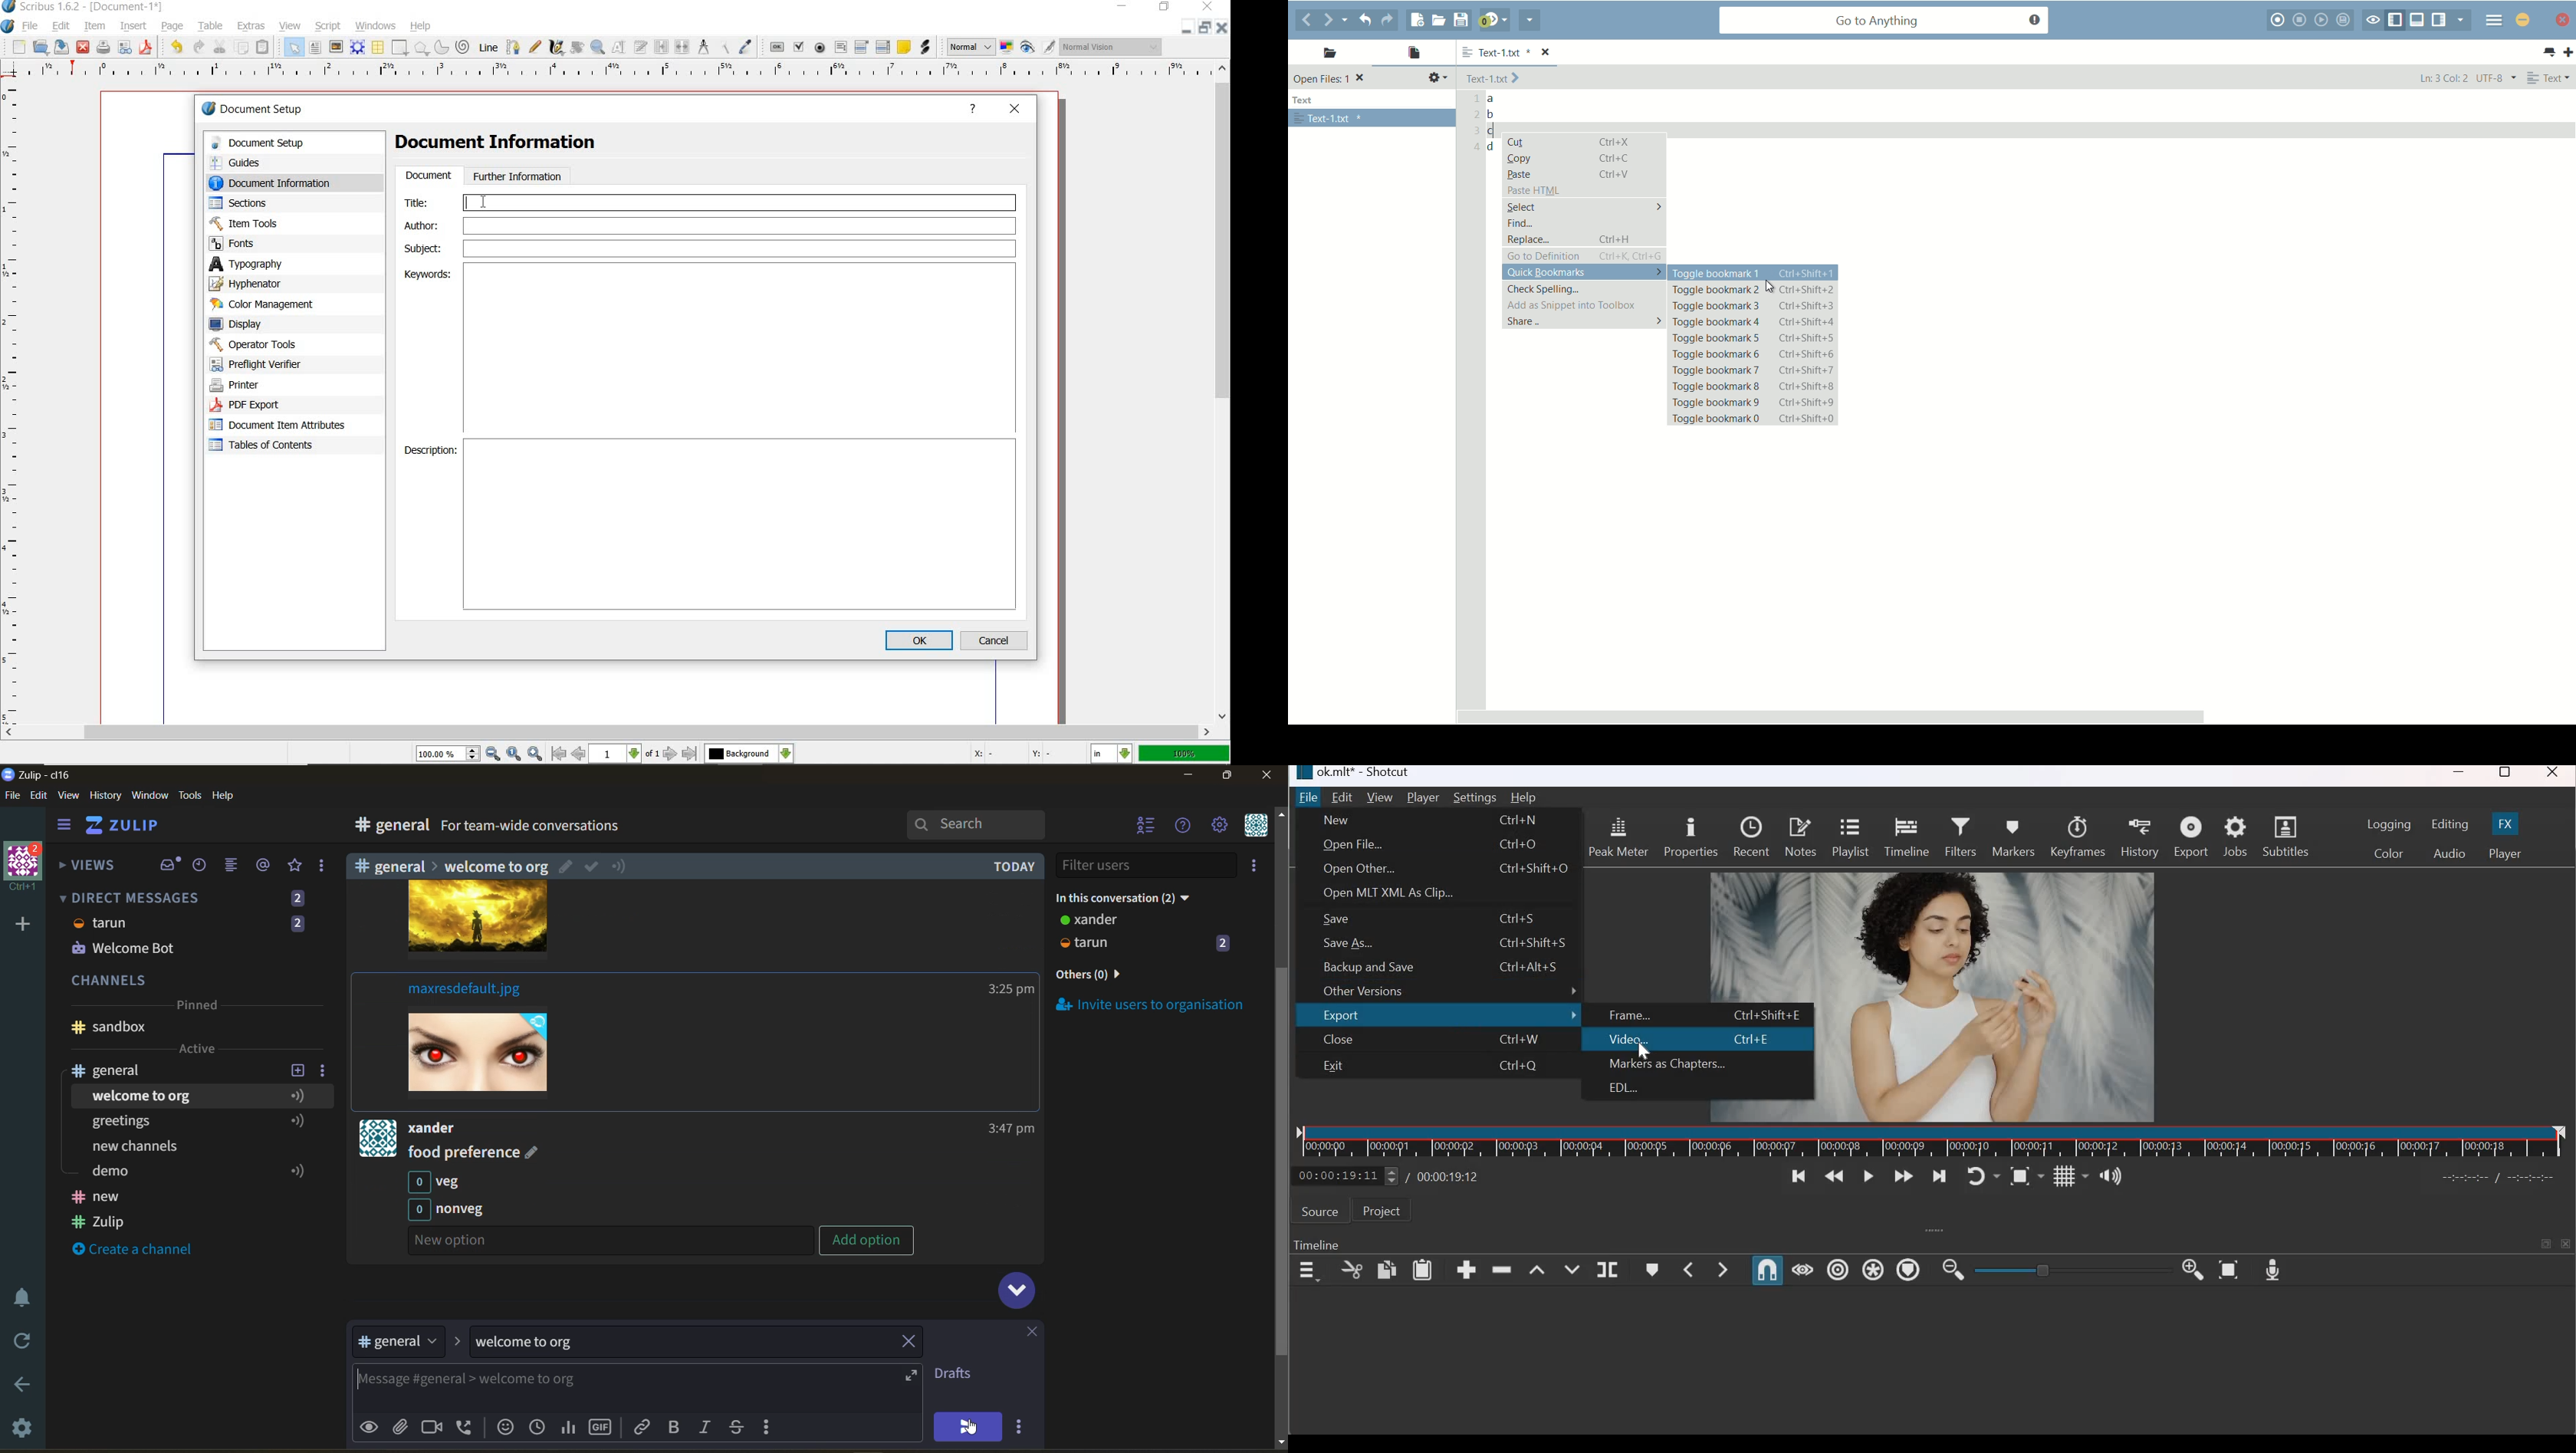 Image resolution: width=2576 pixels, height=1456 pixels. I want to click on pdf radio button, so click(821, 48).